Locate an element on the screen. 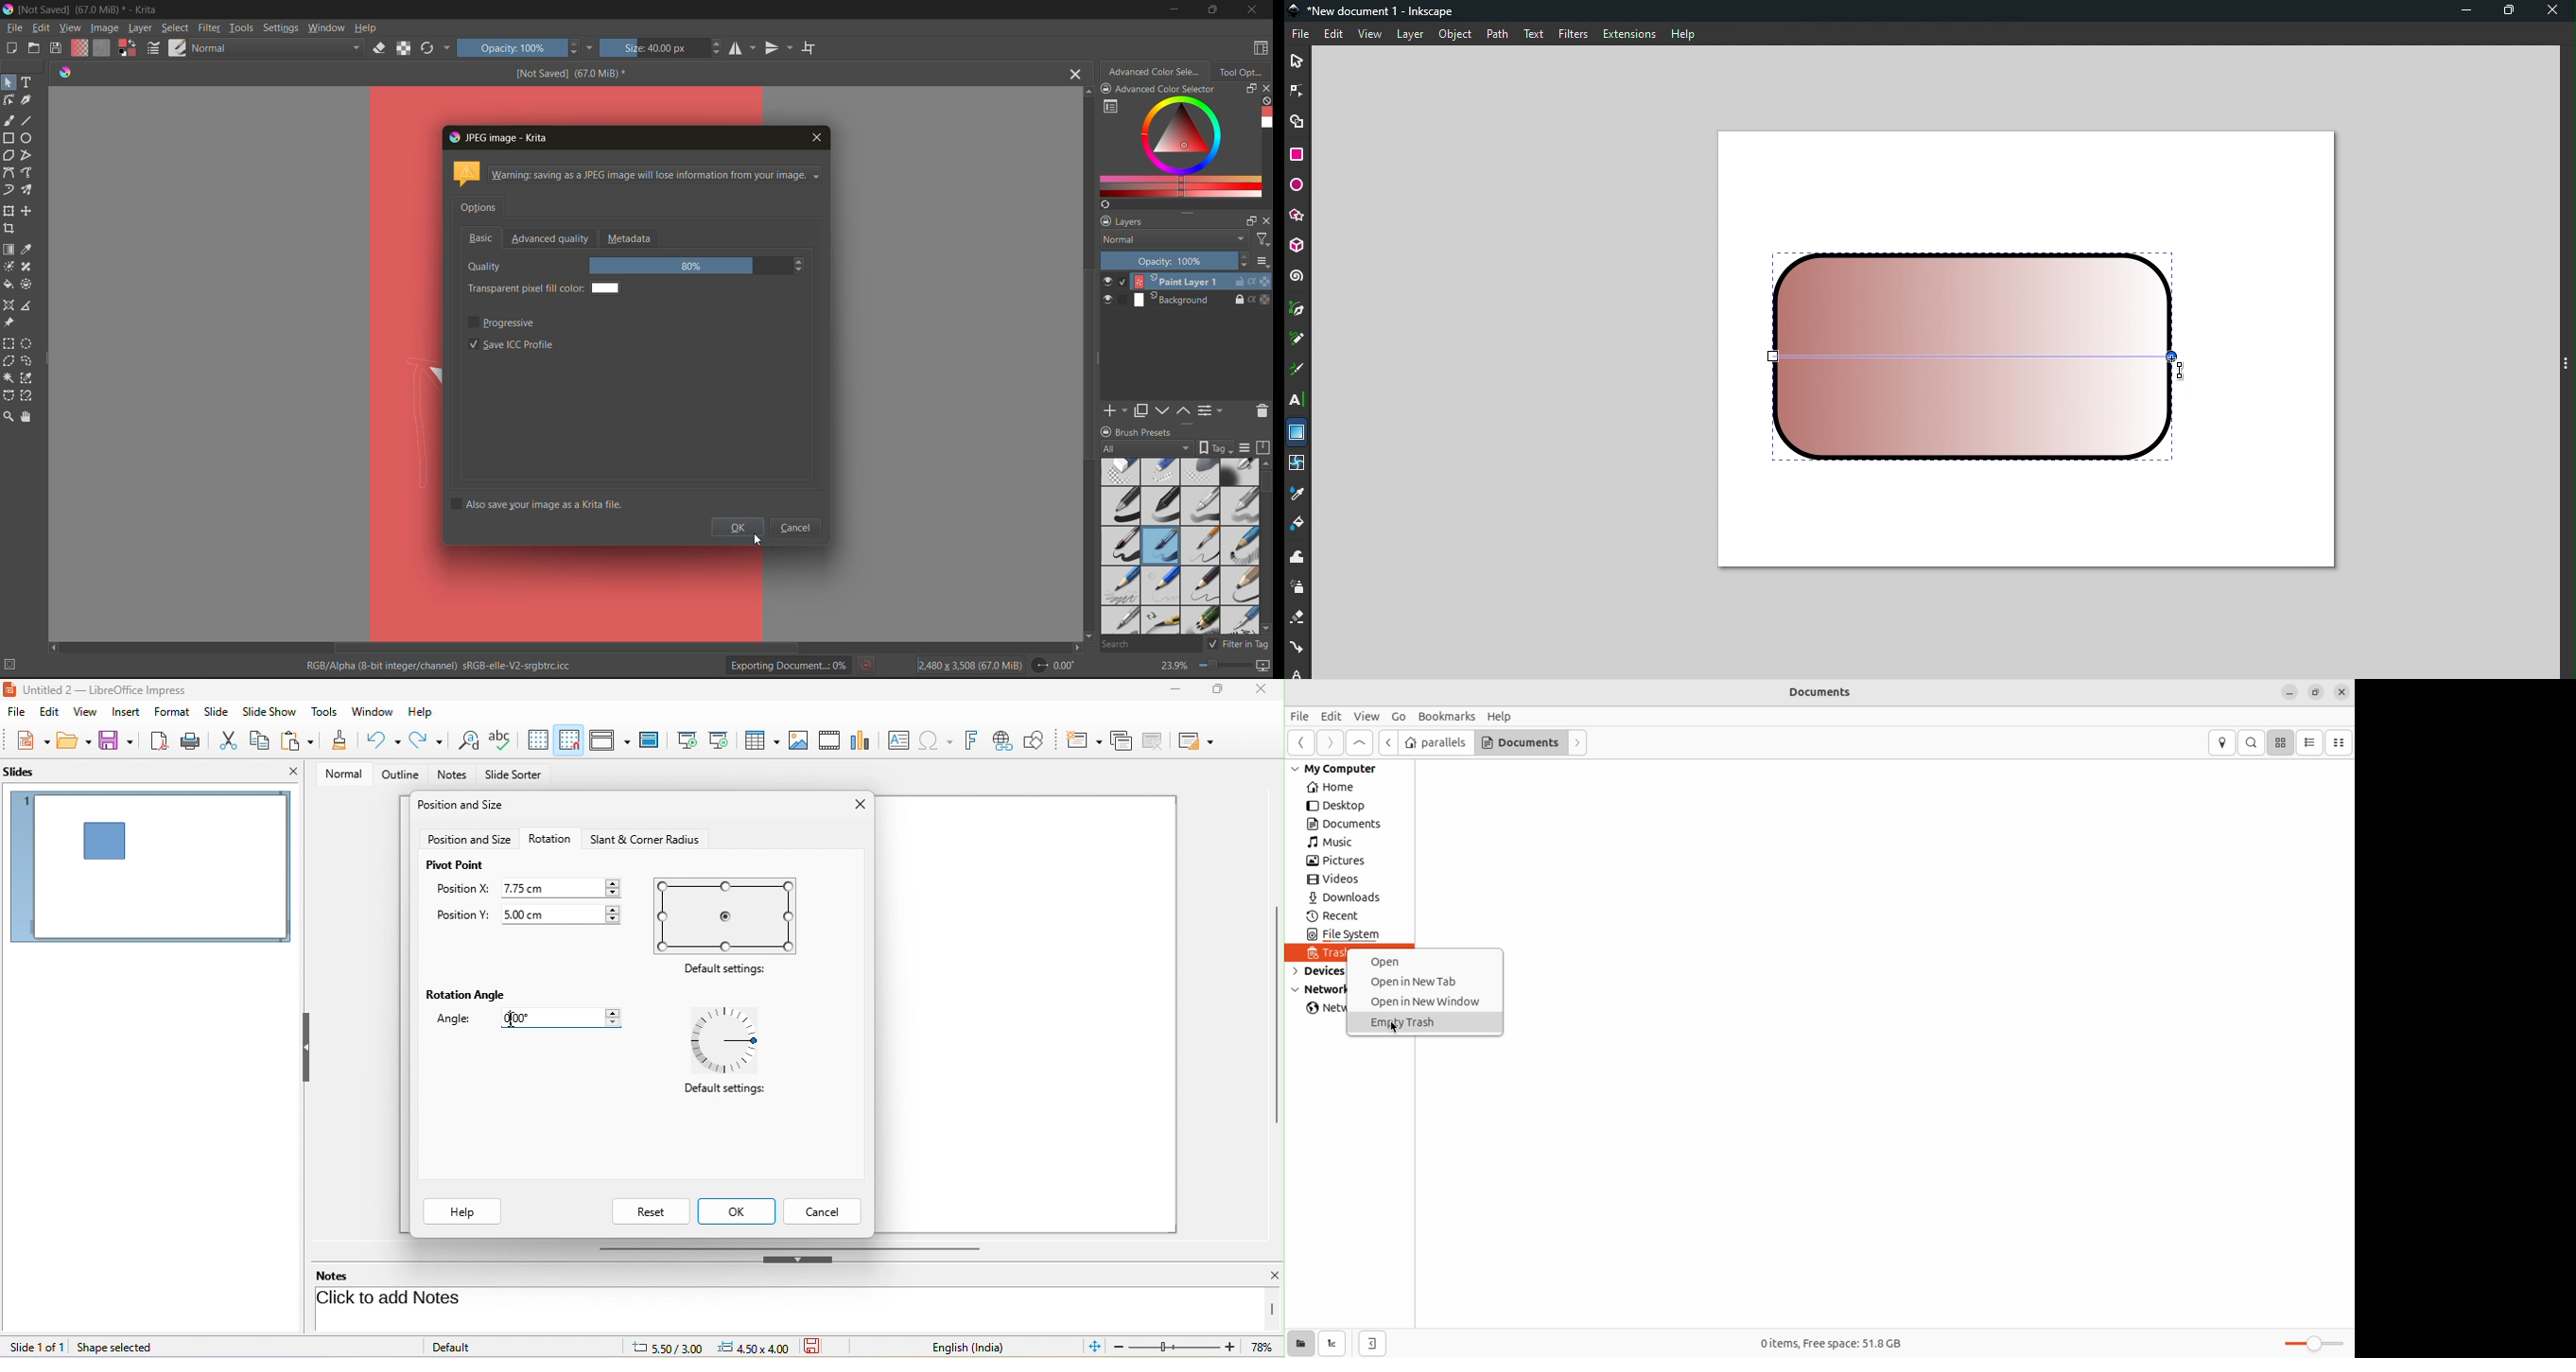 The height and width of the screenshot is (1372, 2576). open is located at coordinates (35, 49).